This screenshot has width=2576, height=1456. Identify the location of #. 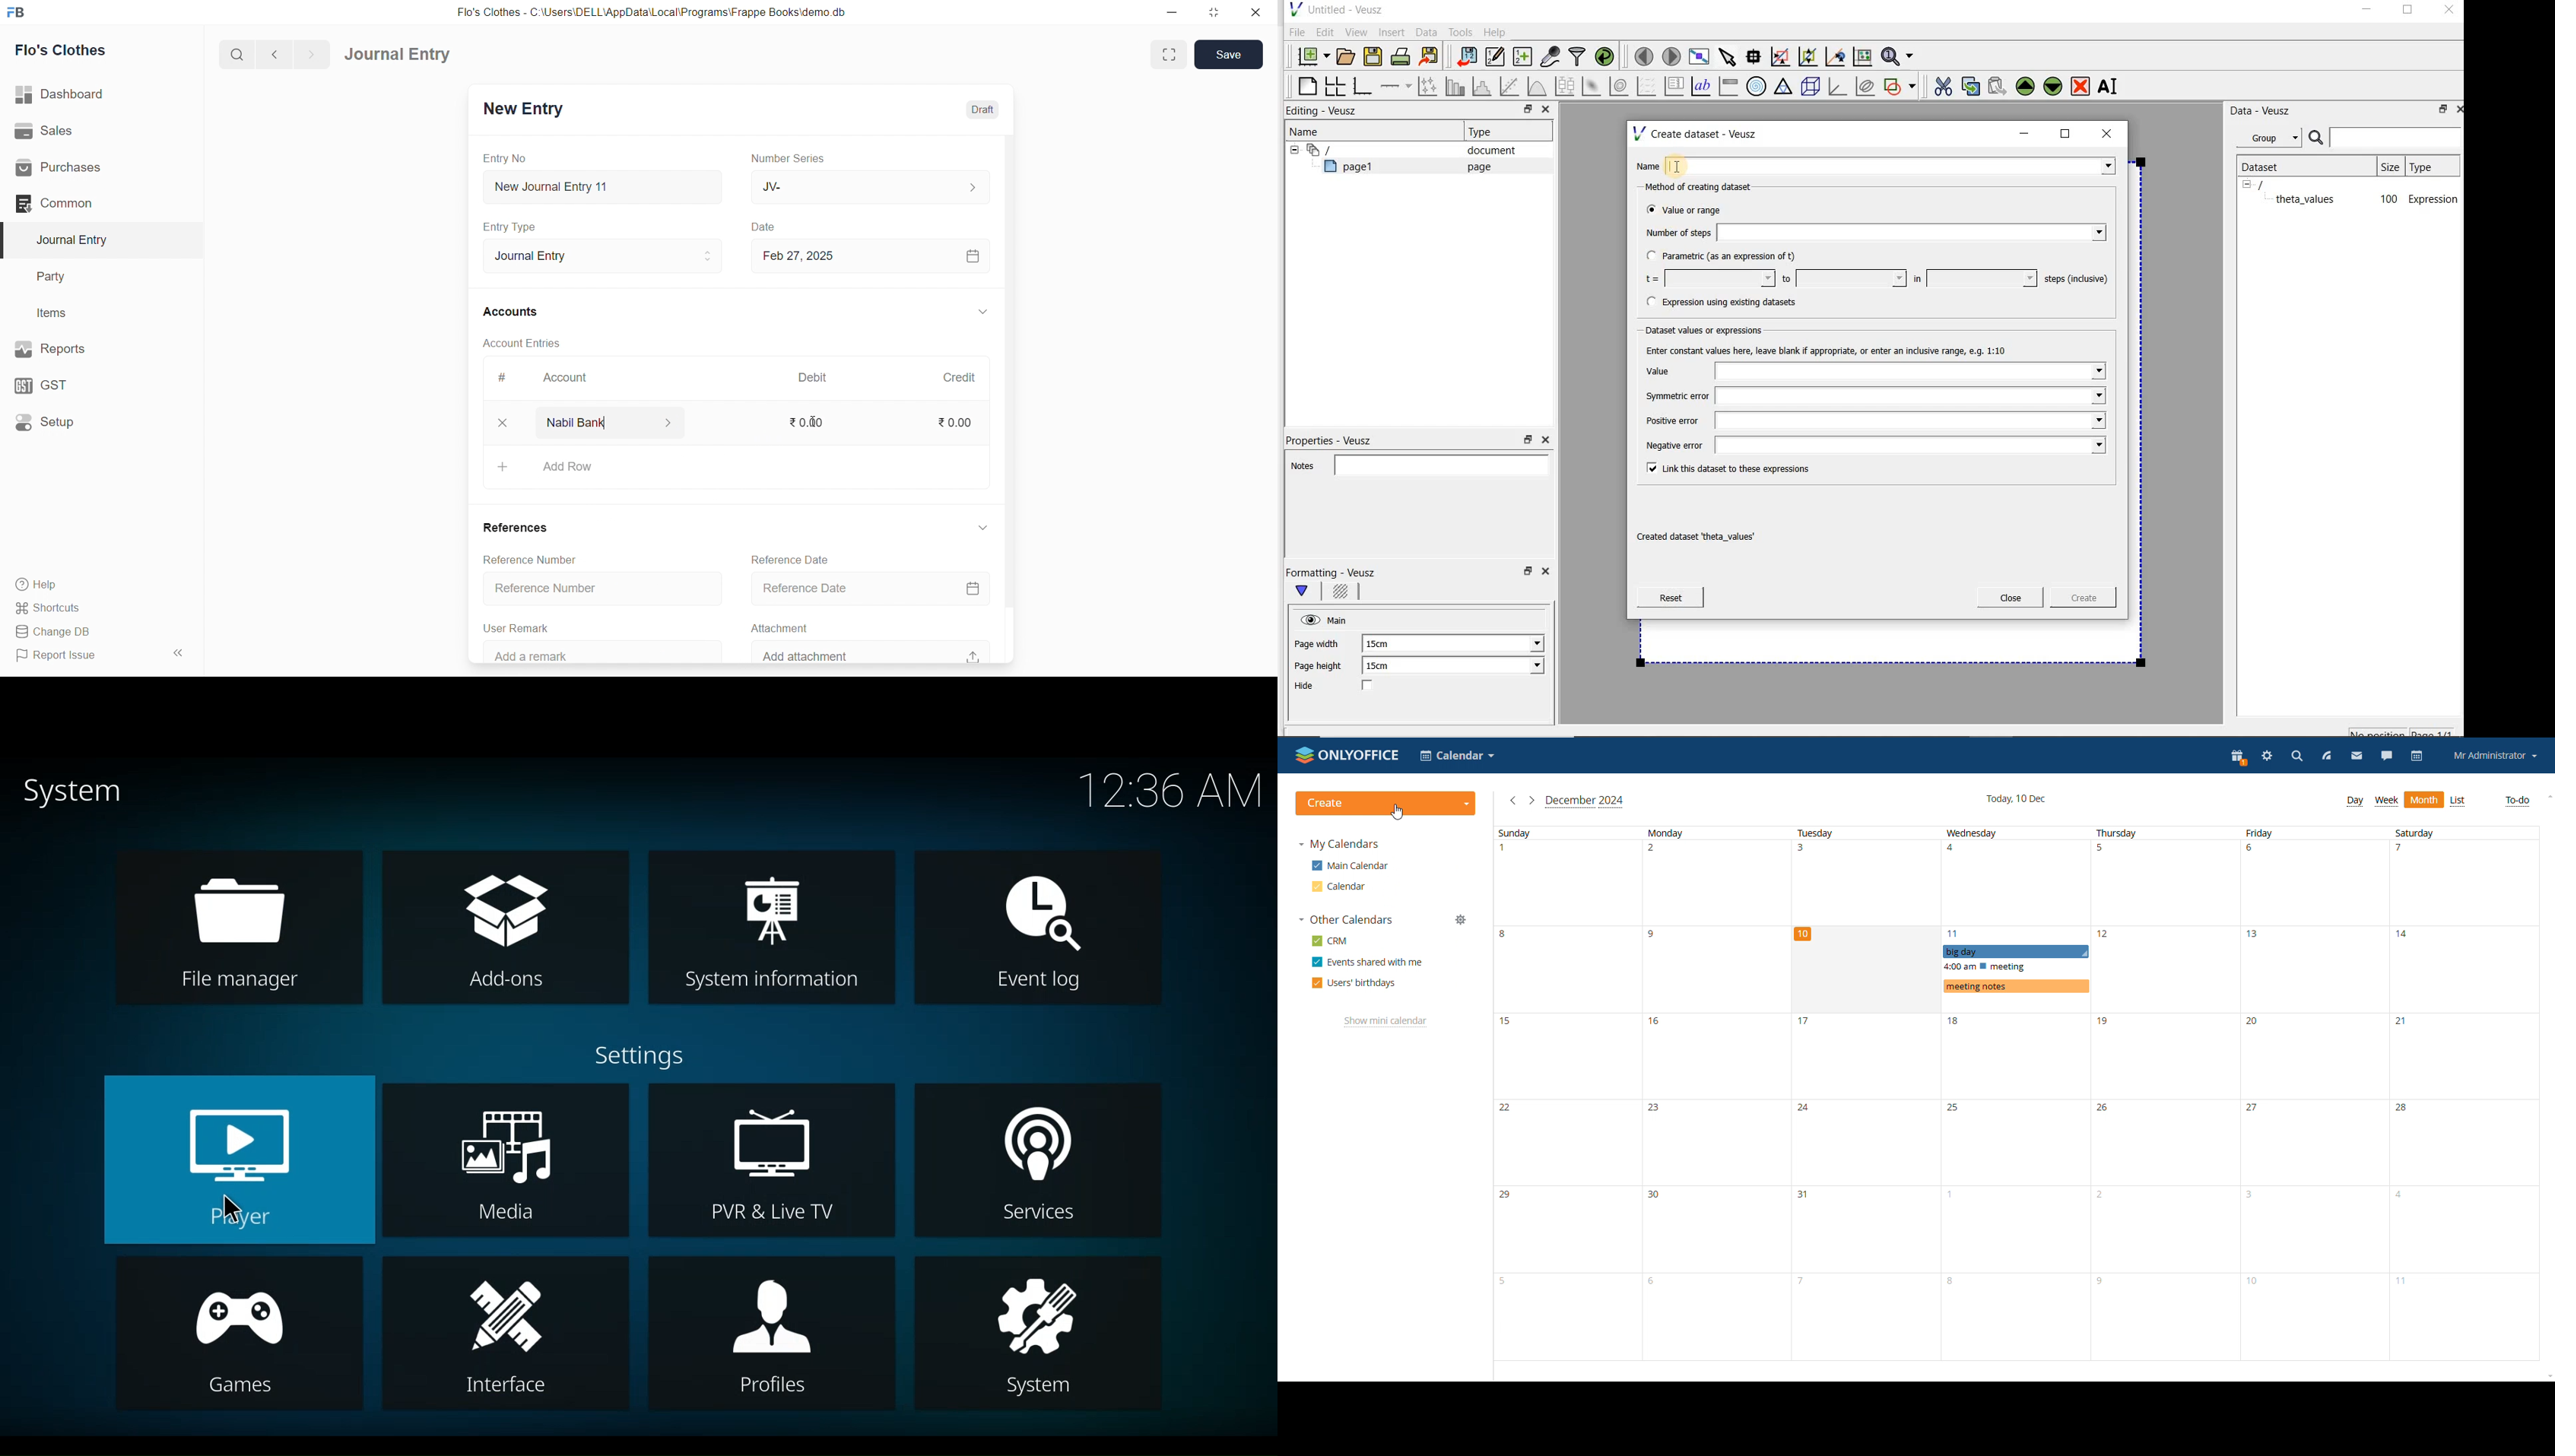
(502, 377).